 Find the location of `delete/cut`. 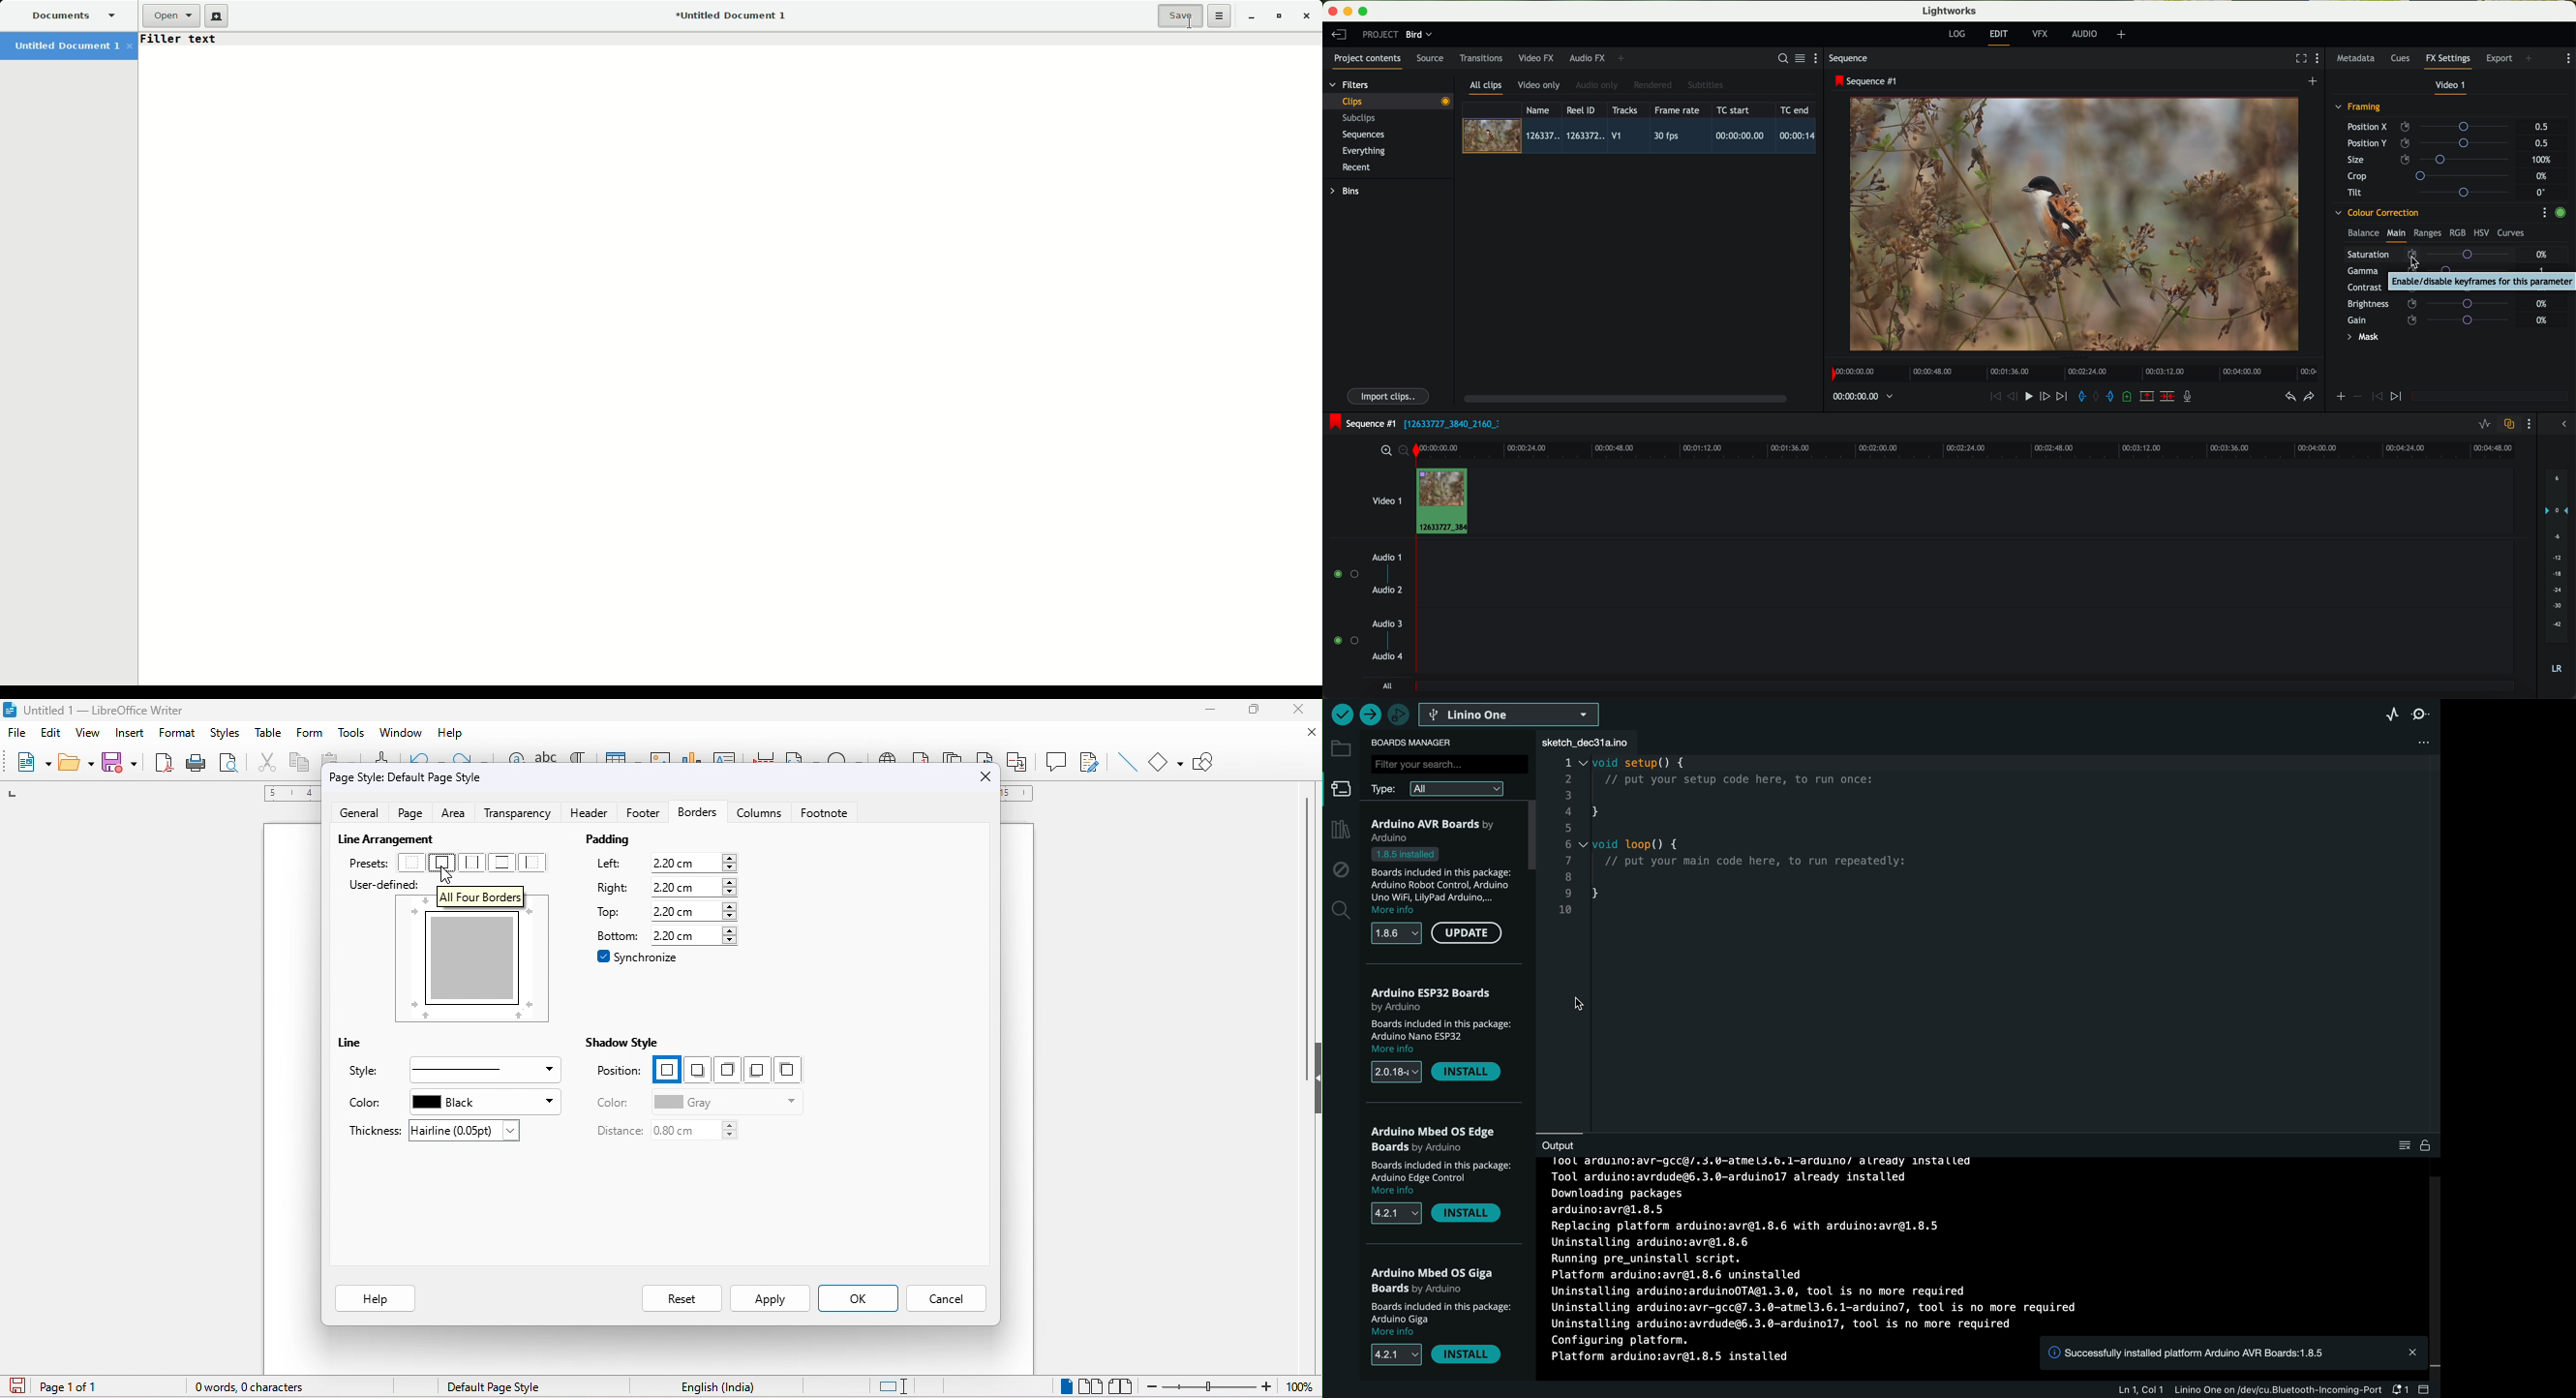

delete/cut is located at coordinates (2168, 396).